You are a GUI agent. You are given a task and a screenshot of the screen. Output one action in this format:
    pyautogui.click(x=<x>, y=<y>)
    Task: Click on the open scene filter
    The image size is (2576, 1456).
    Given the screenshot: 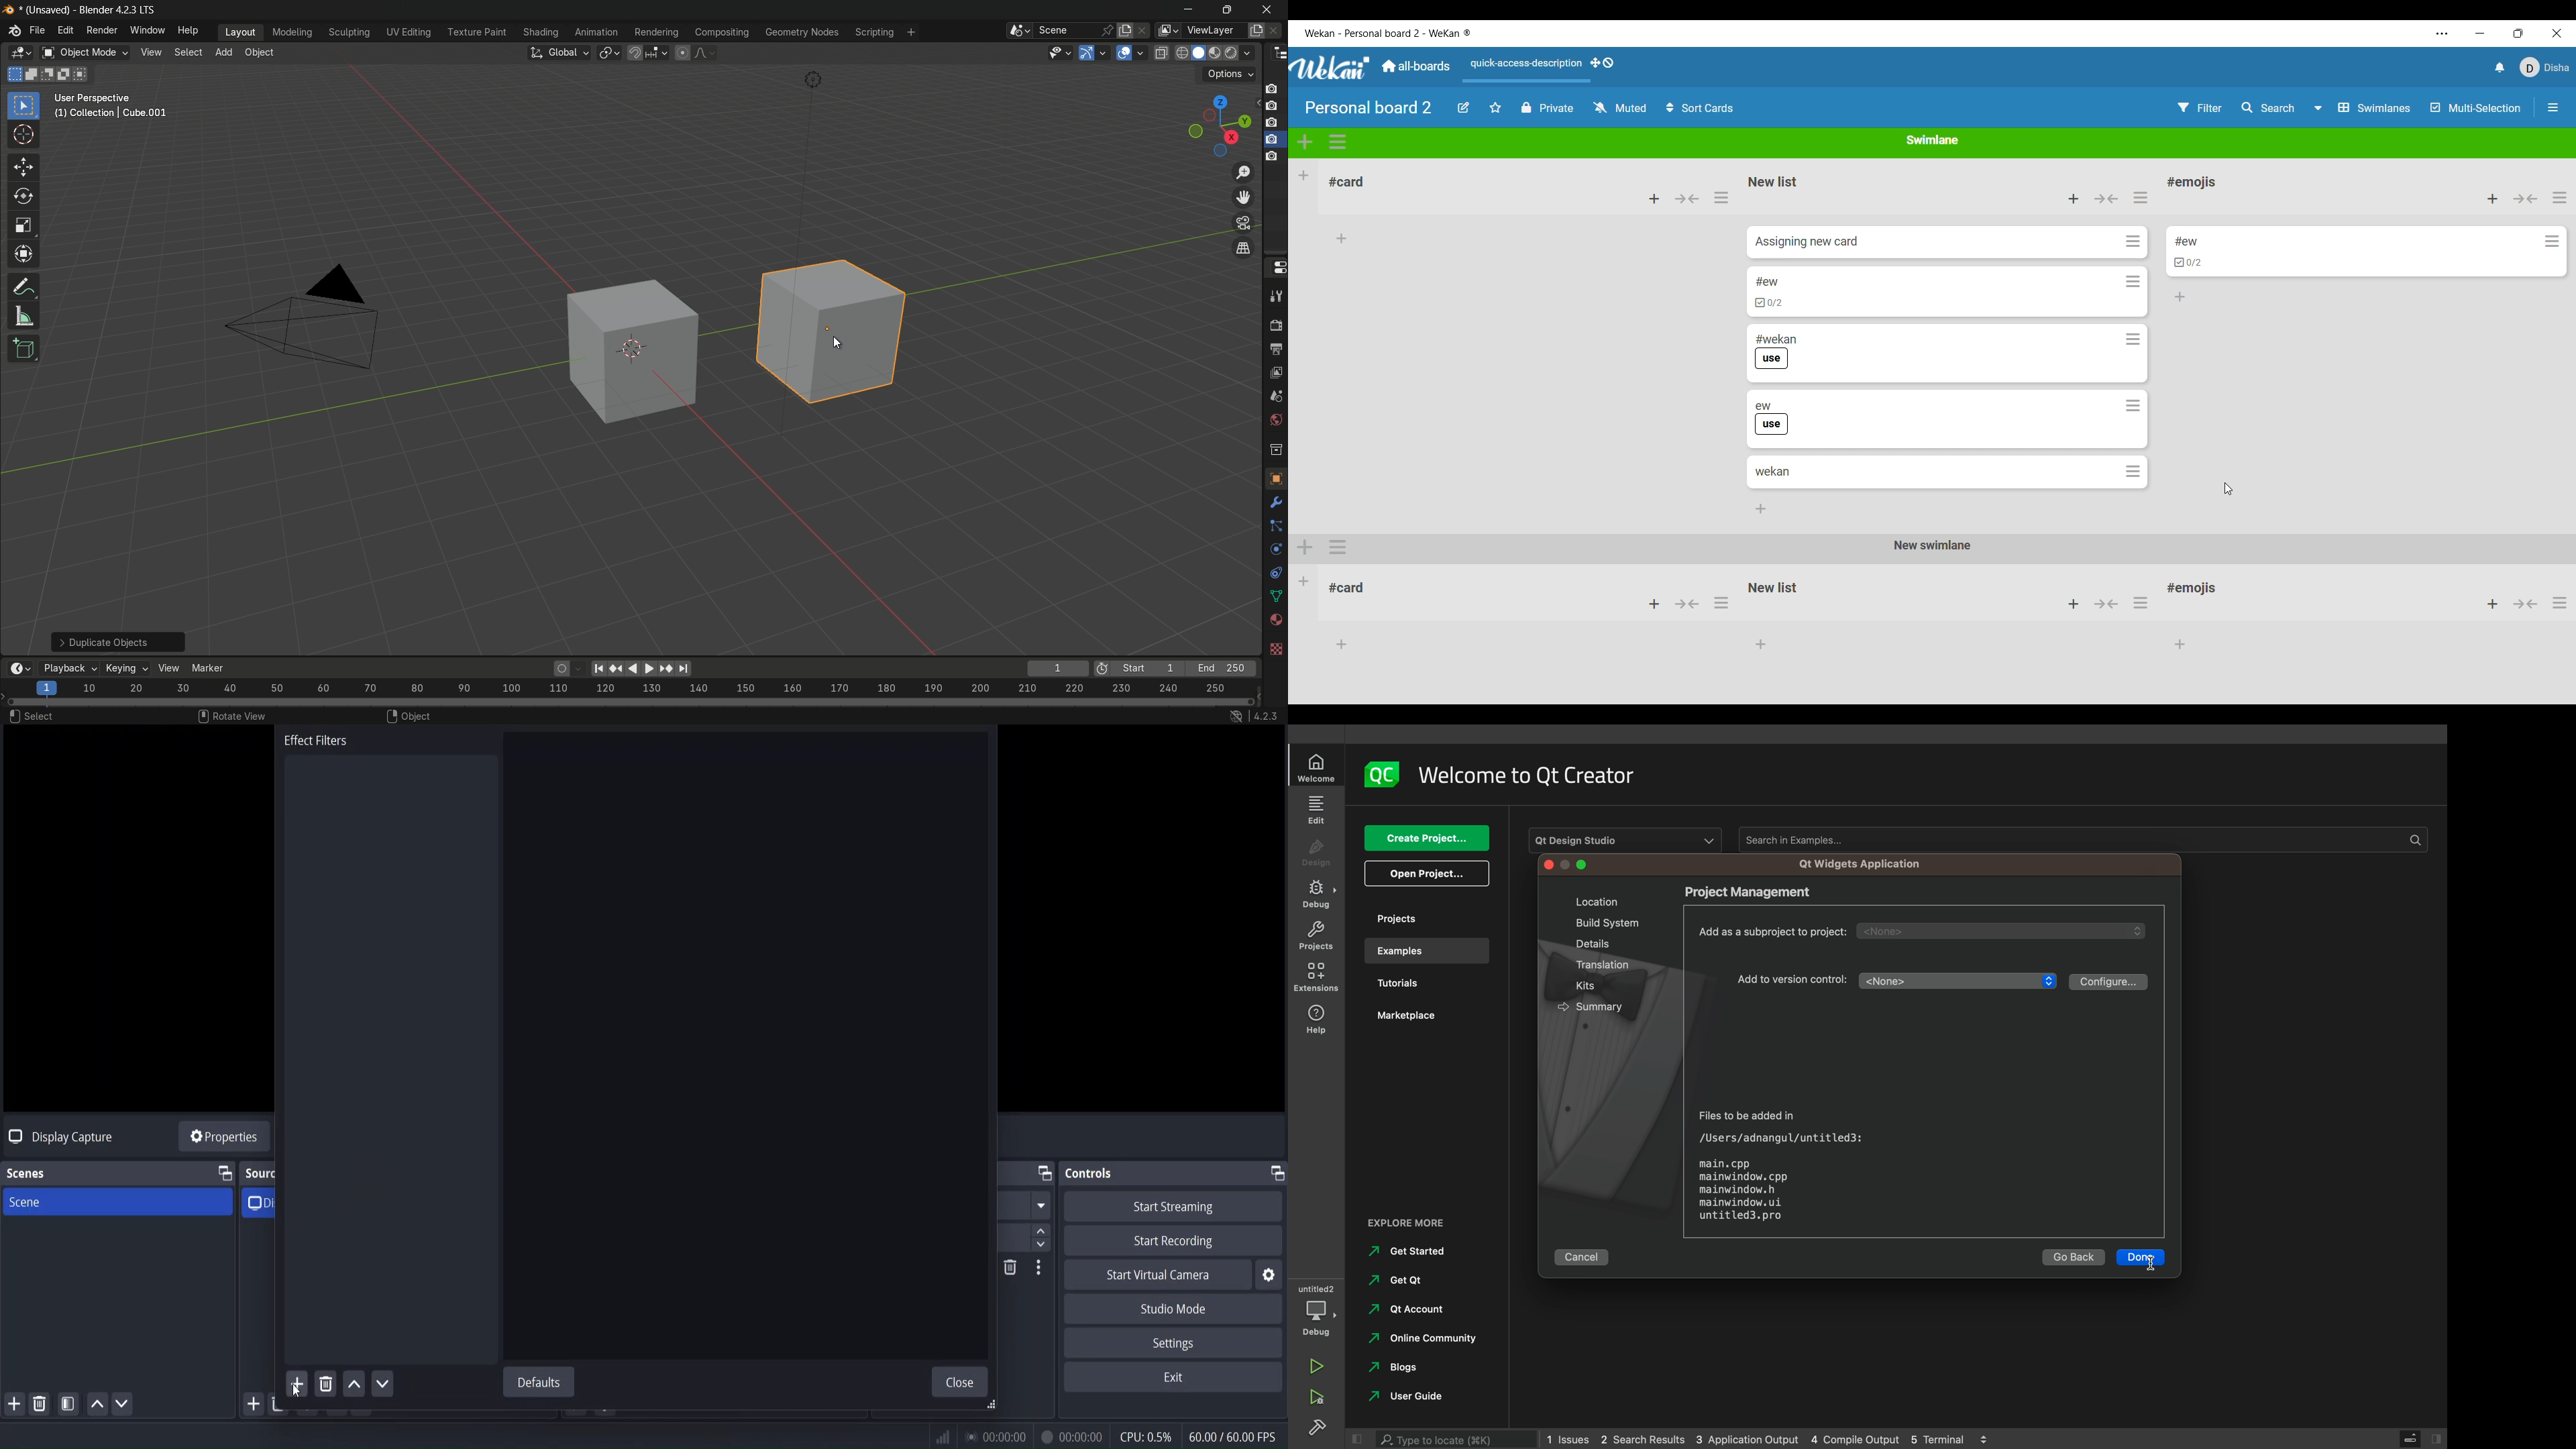 What is the action you would take?
    pyautogui.click(x=69, y=1406)
    